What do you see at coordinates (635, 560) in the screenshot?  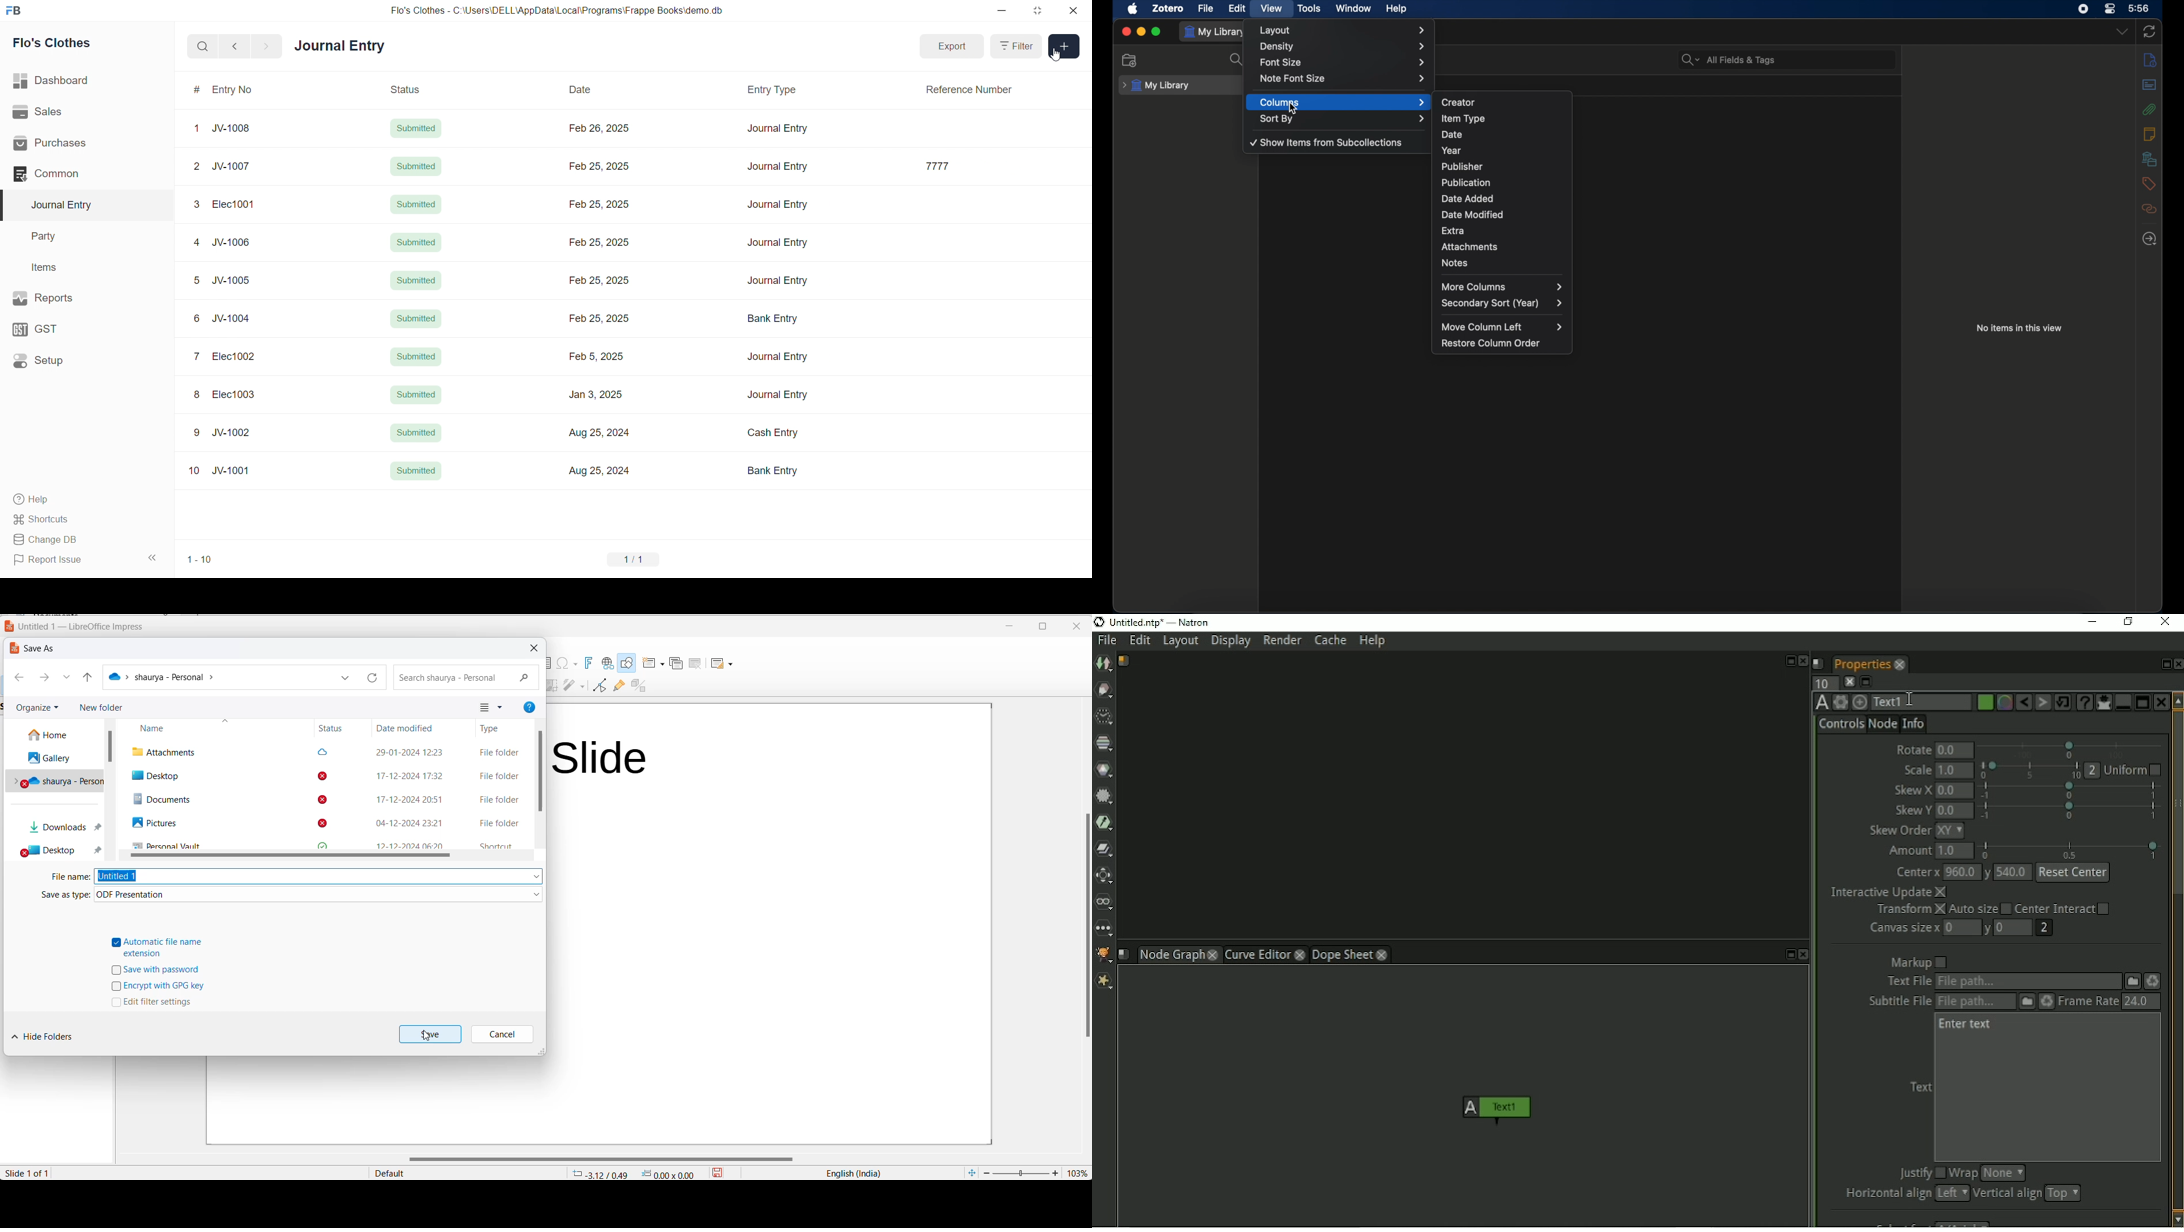 I see `1/1` at bounding box center [635, 560].